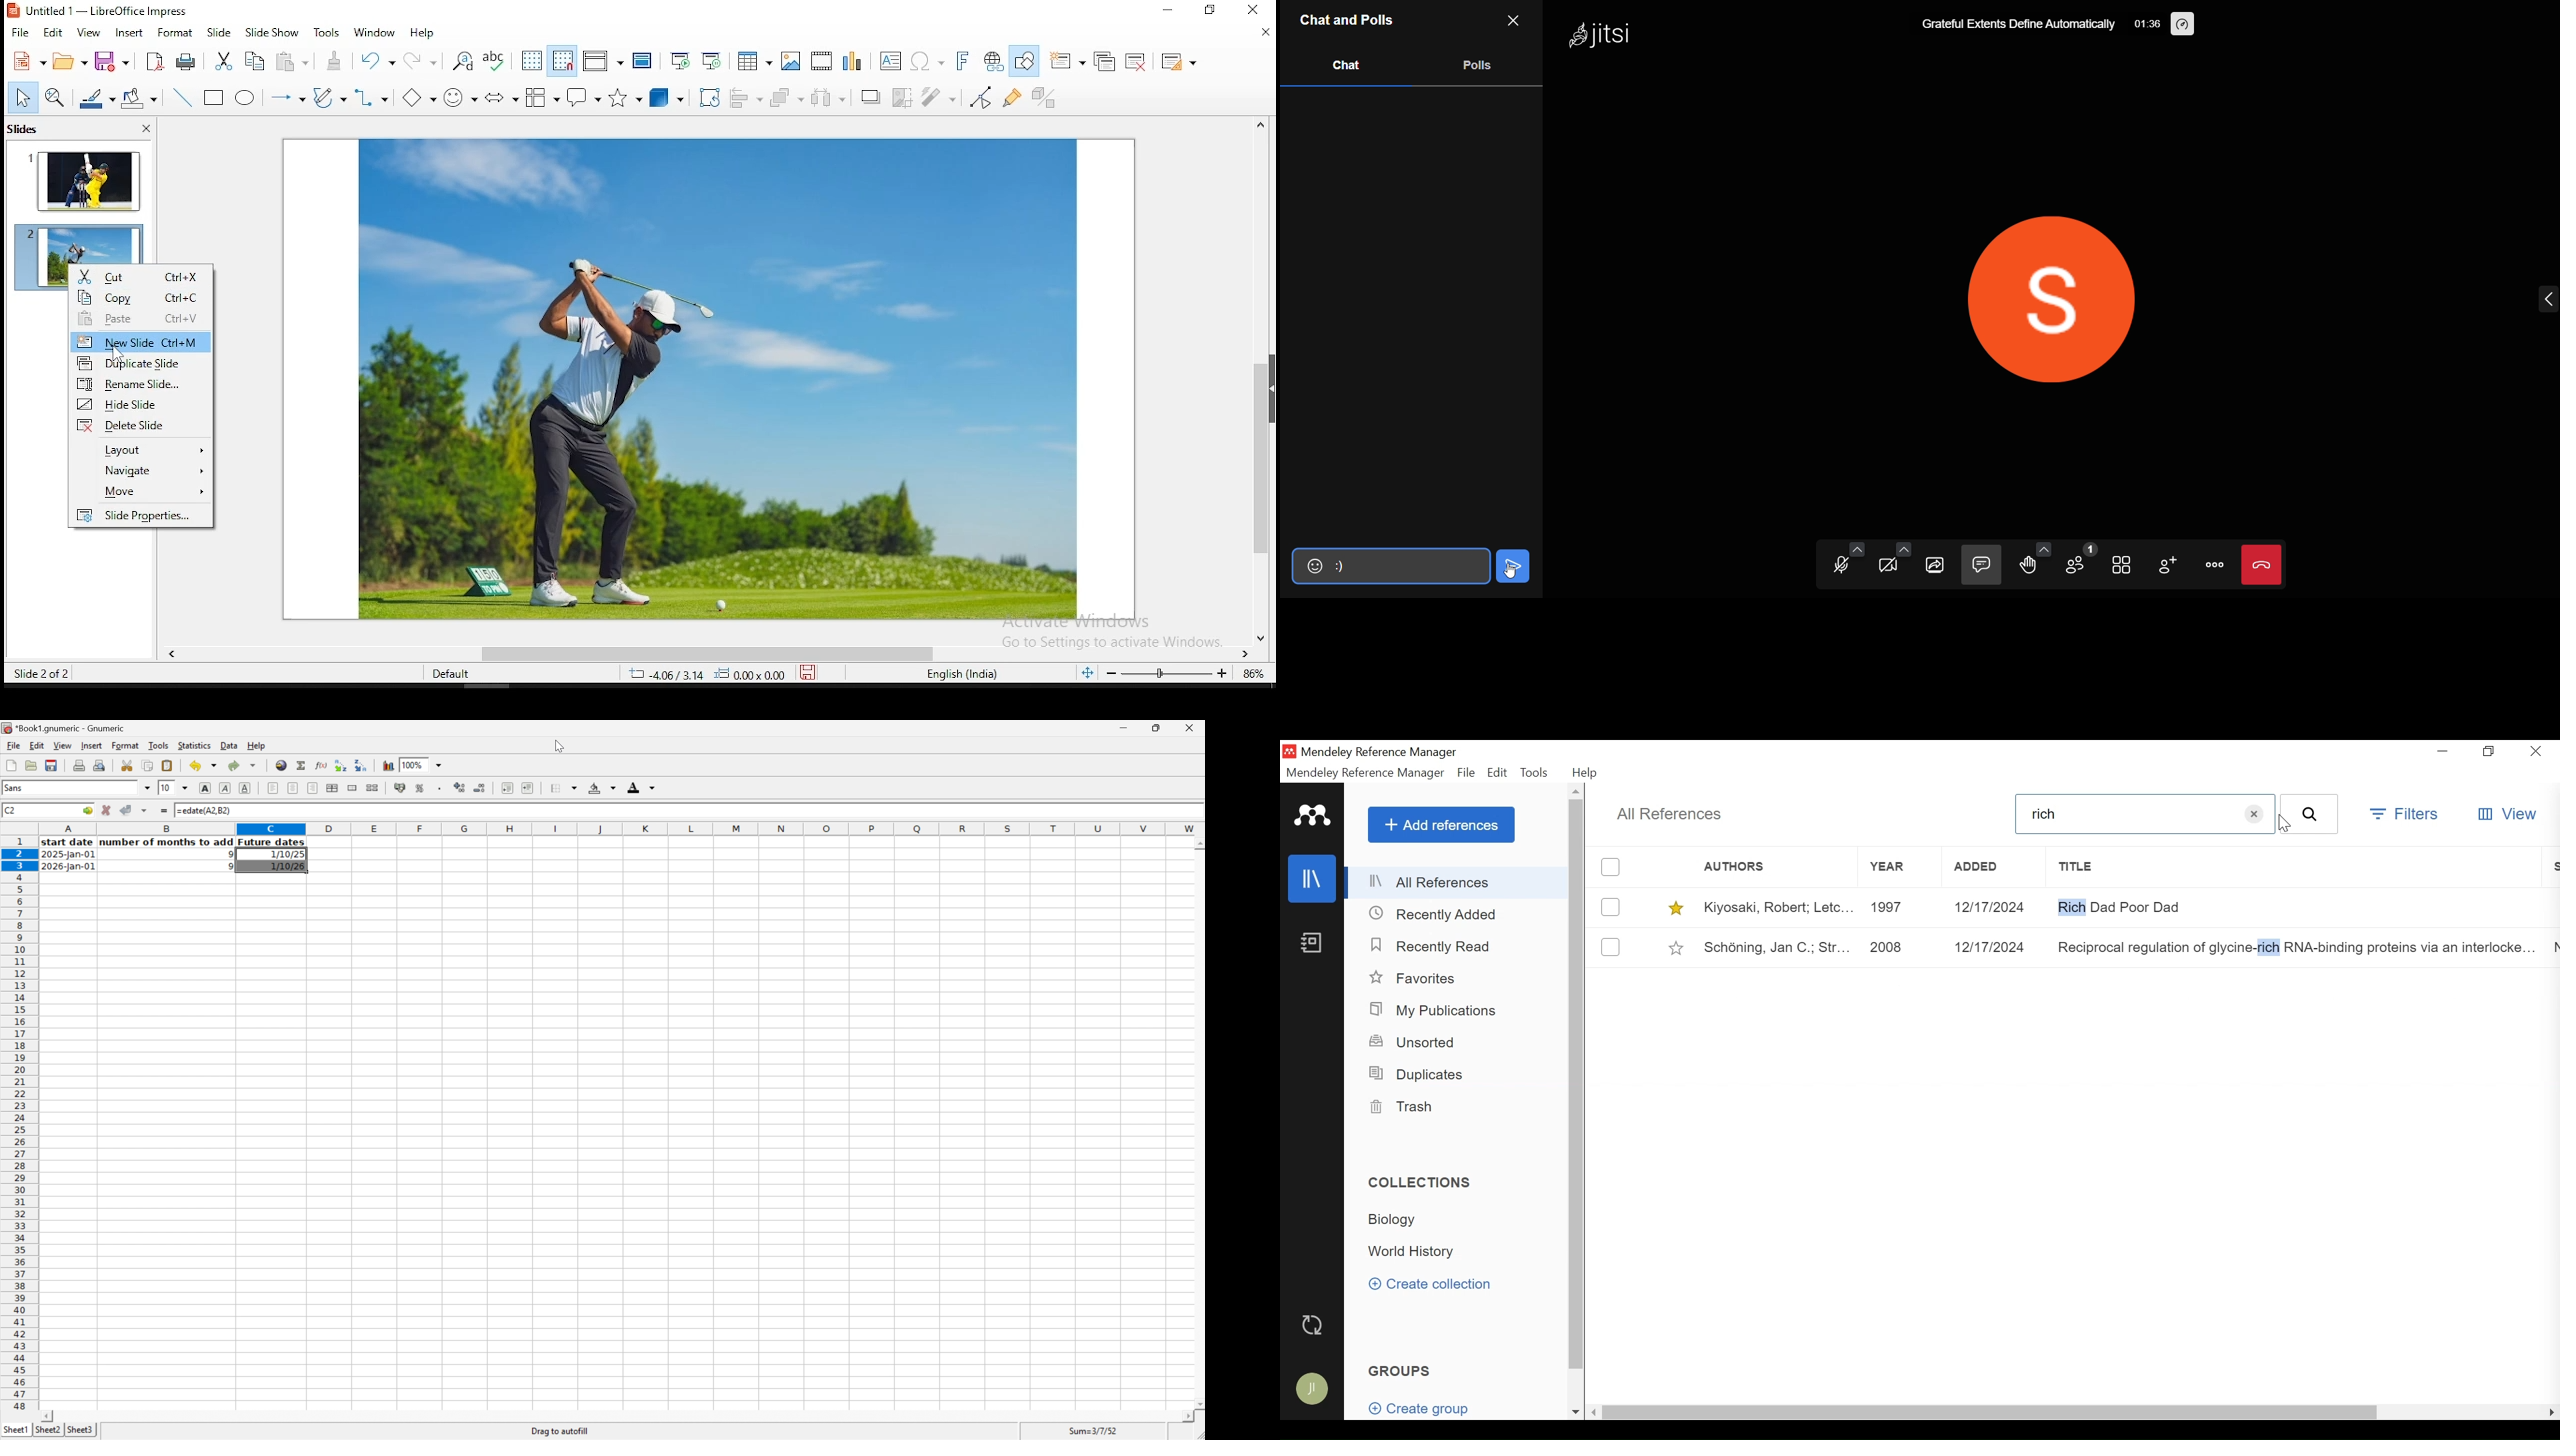  I want to click on icon , so click(15, 10).